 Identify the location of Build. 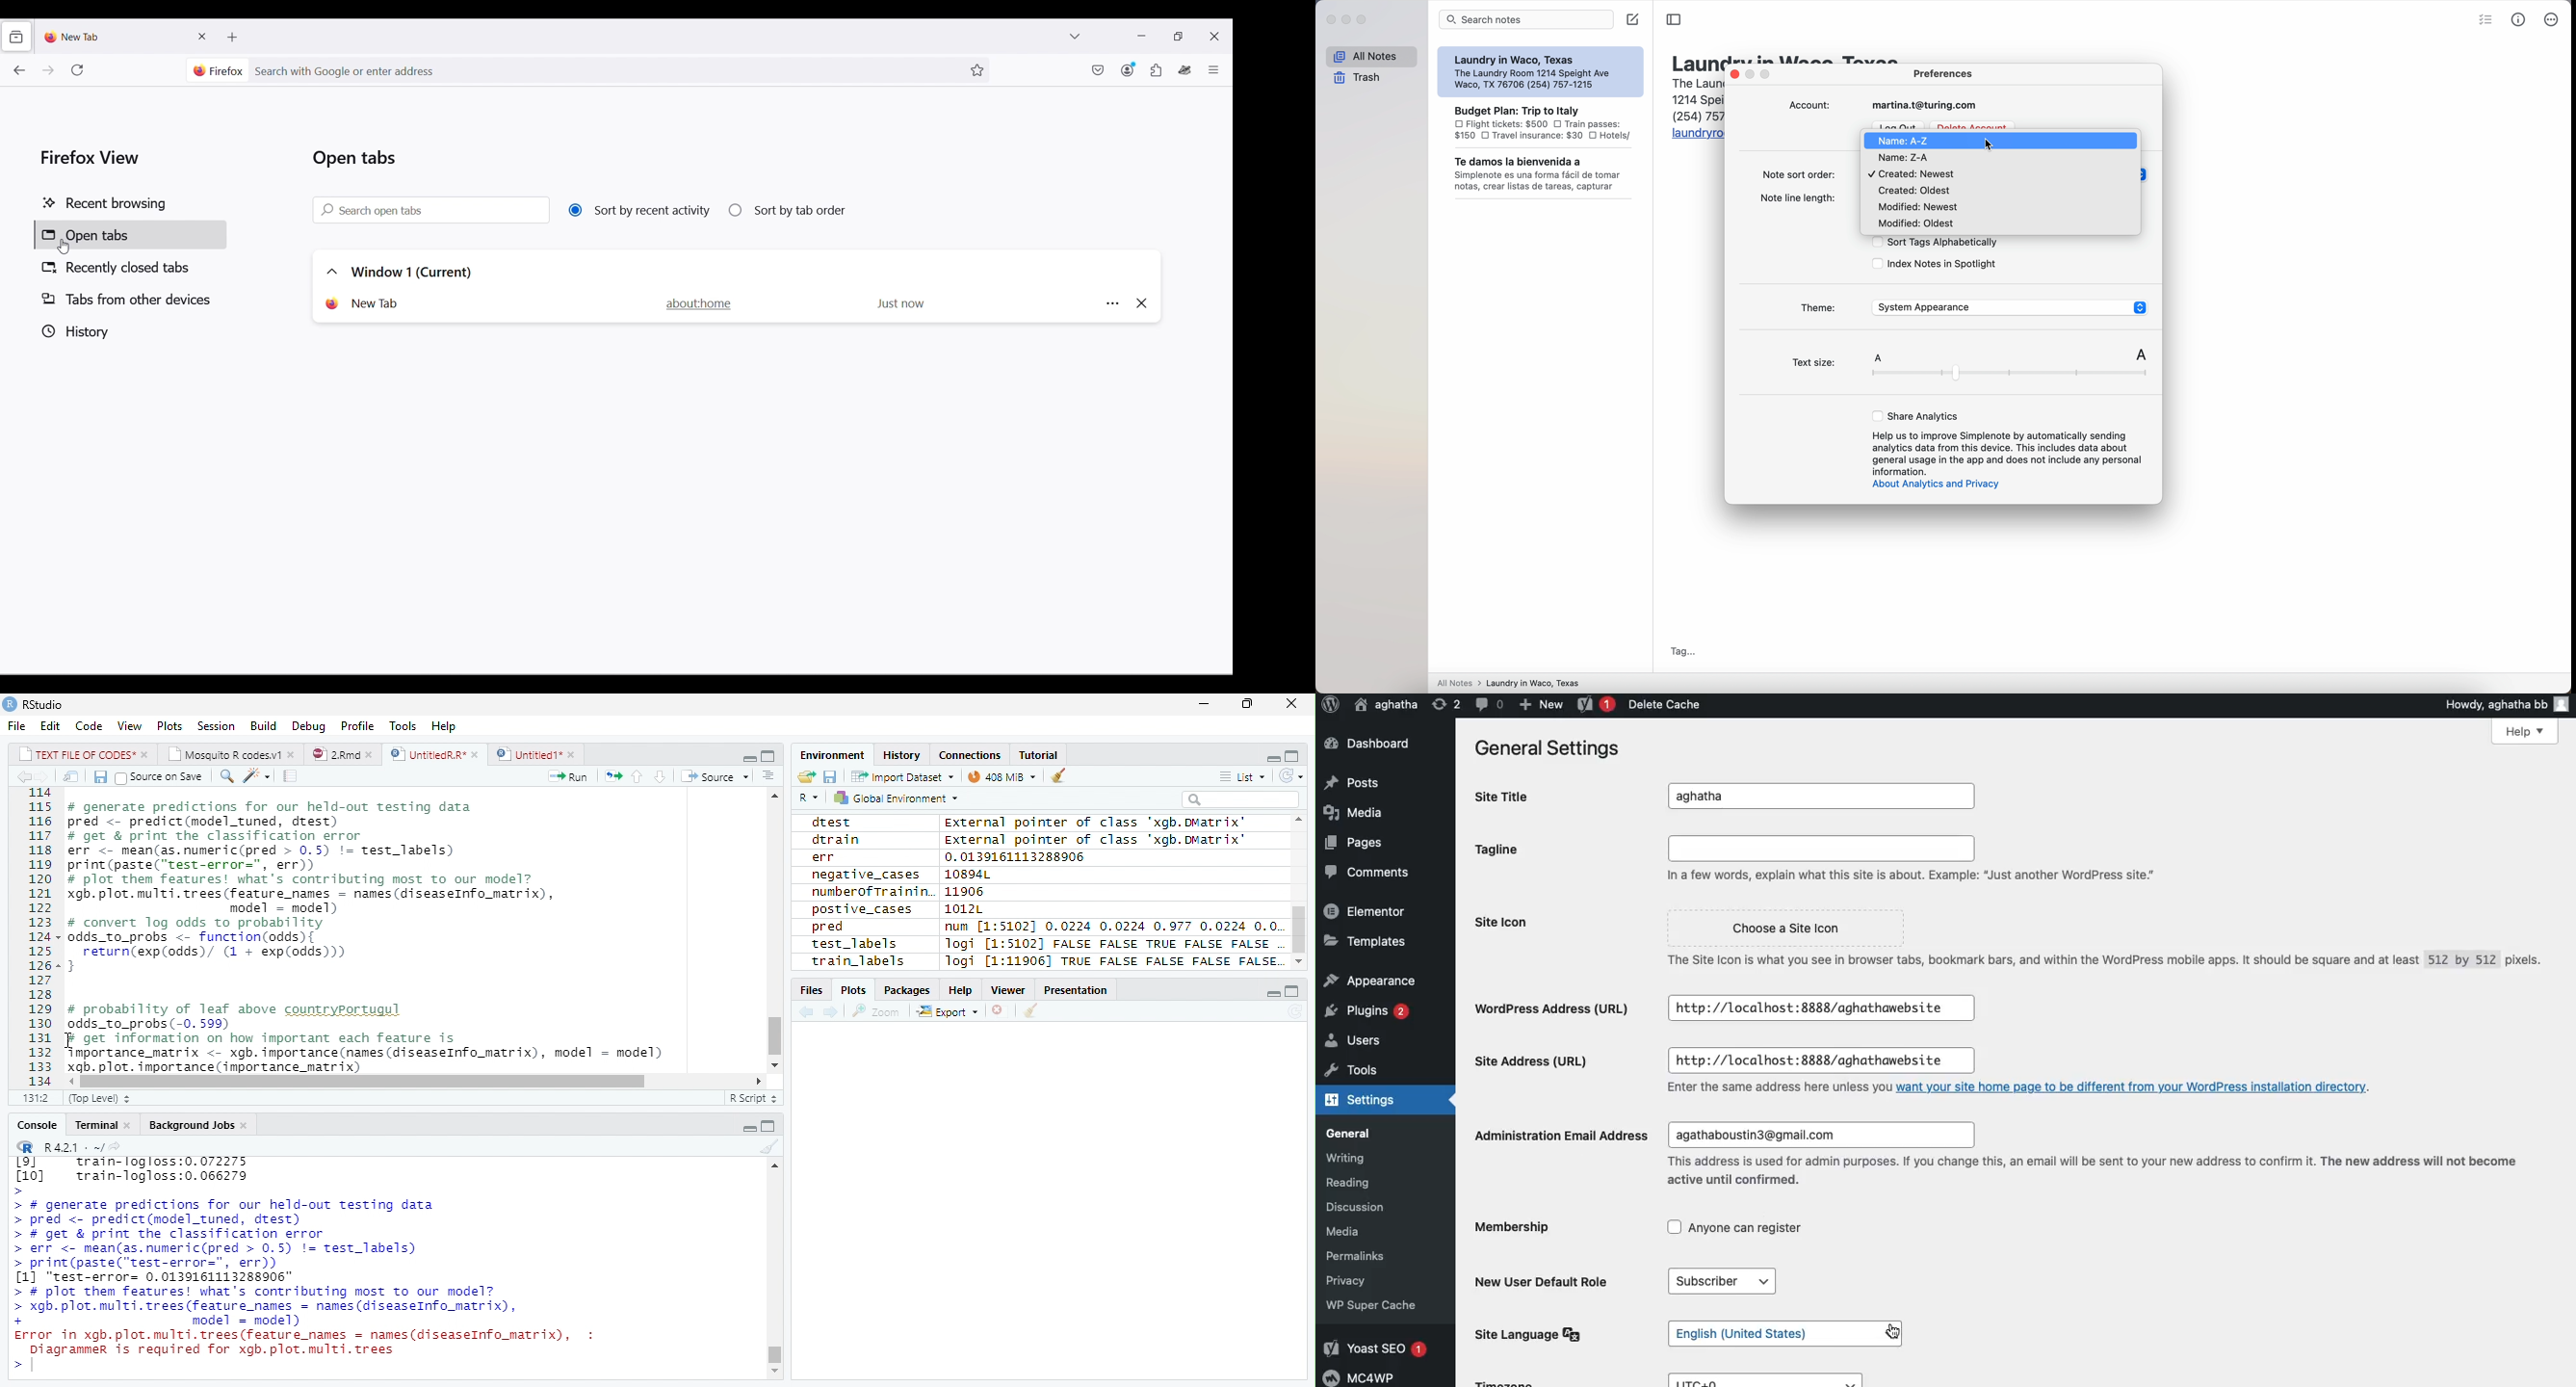
(264, 726).